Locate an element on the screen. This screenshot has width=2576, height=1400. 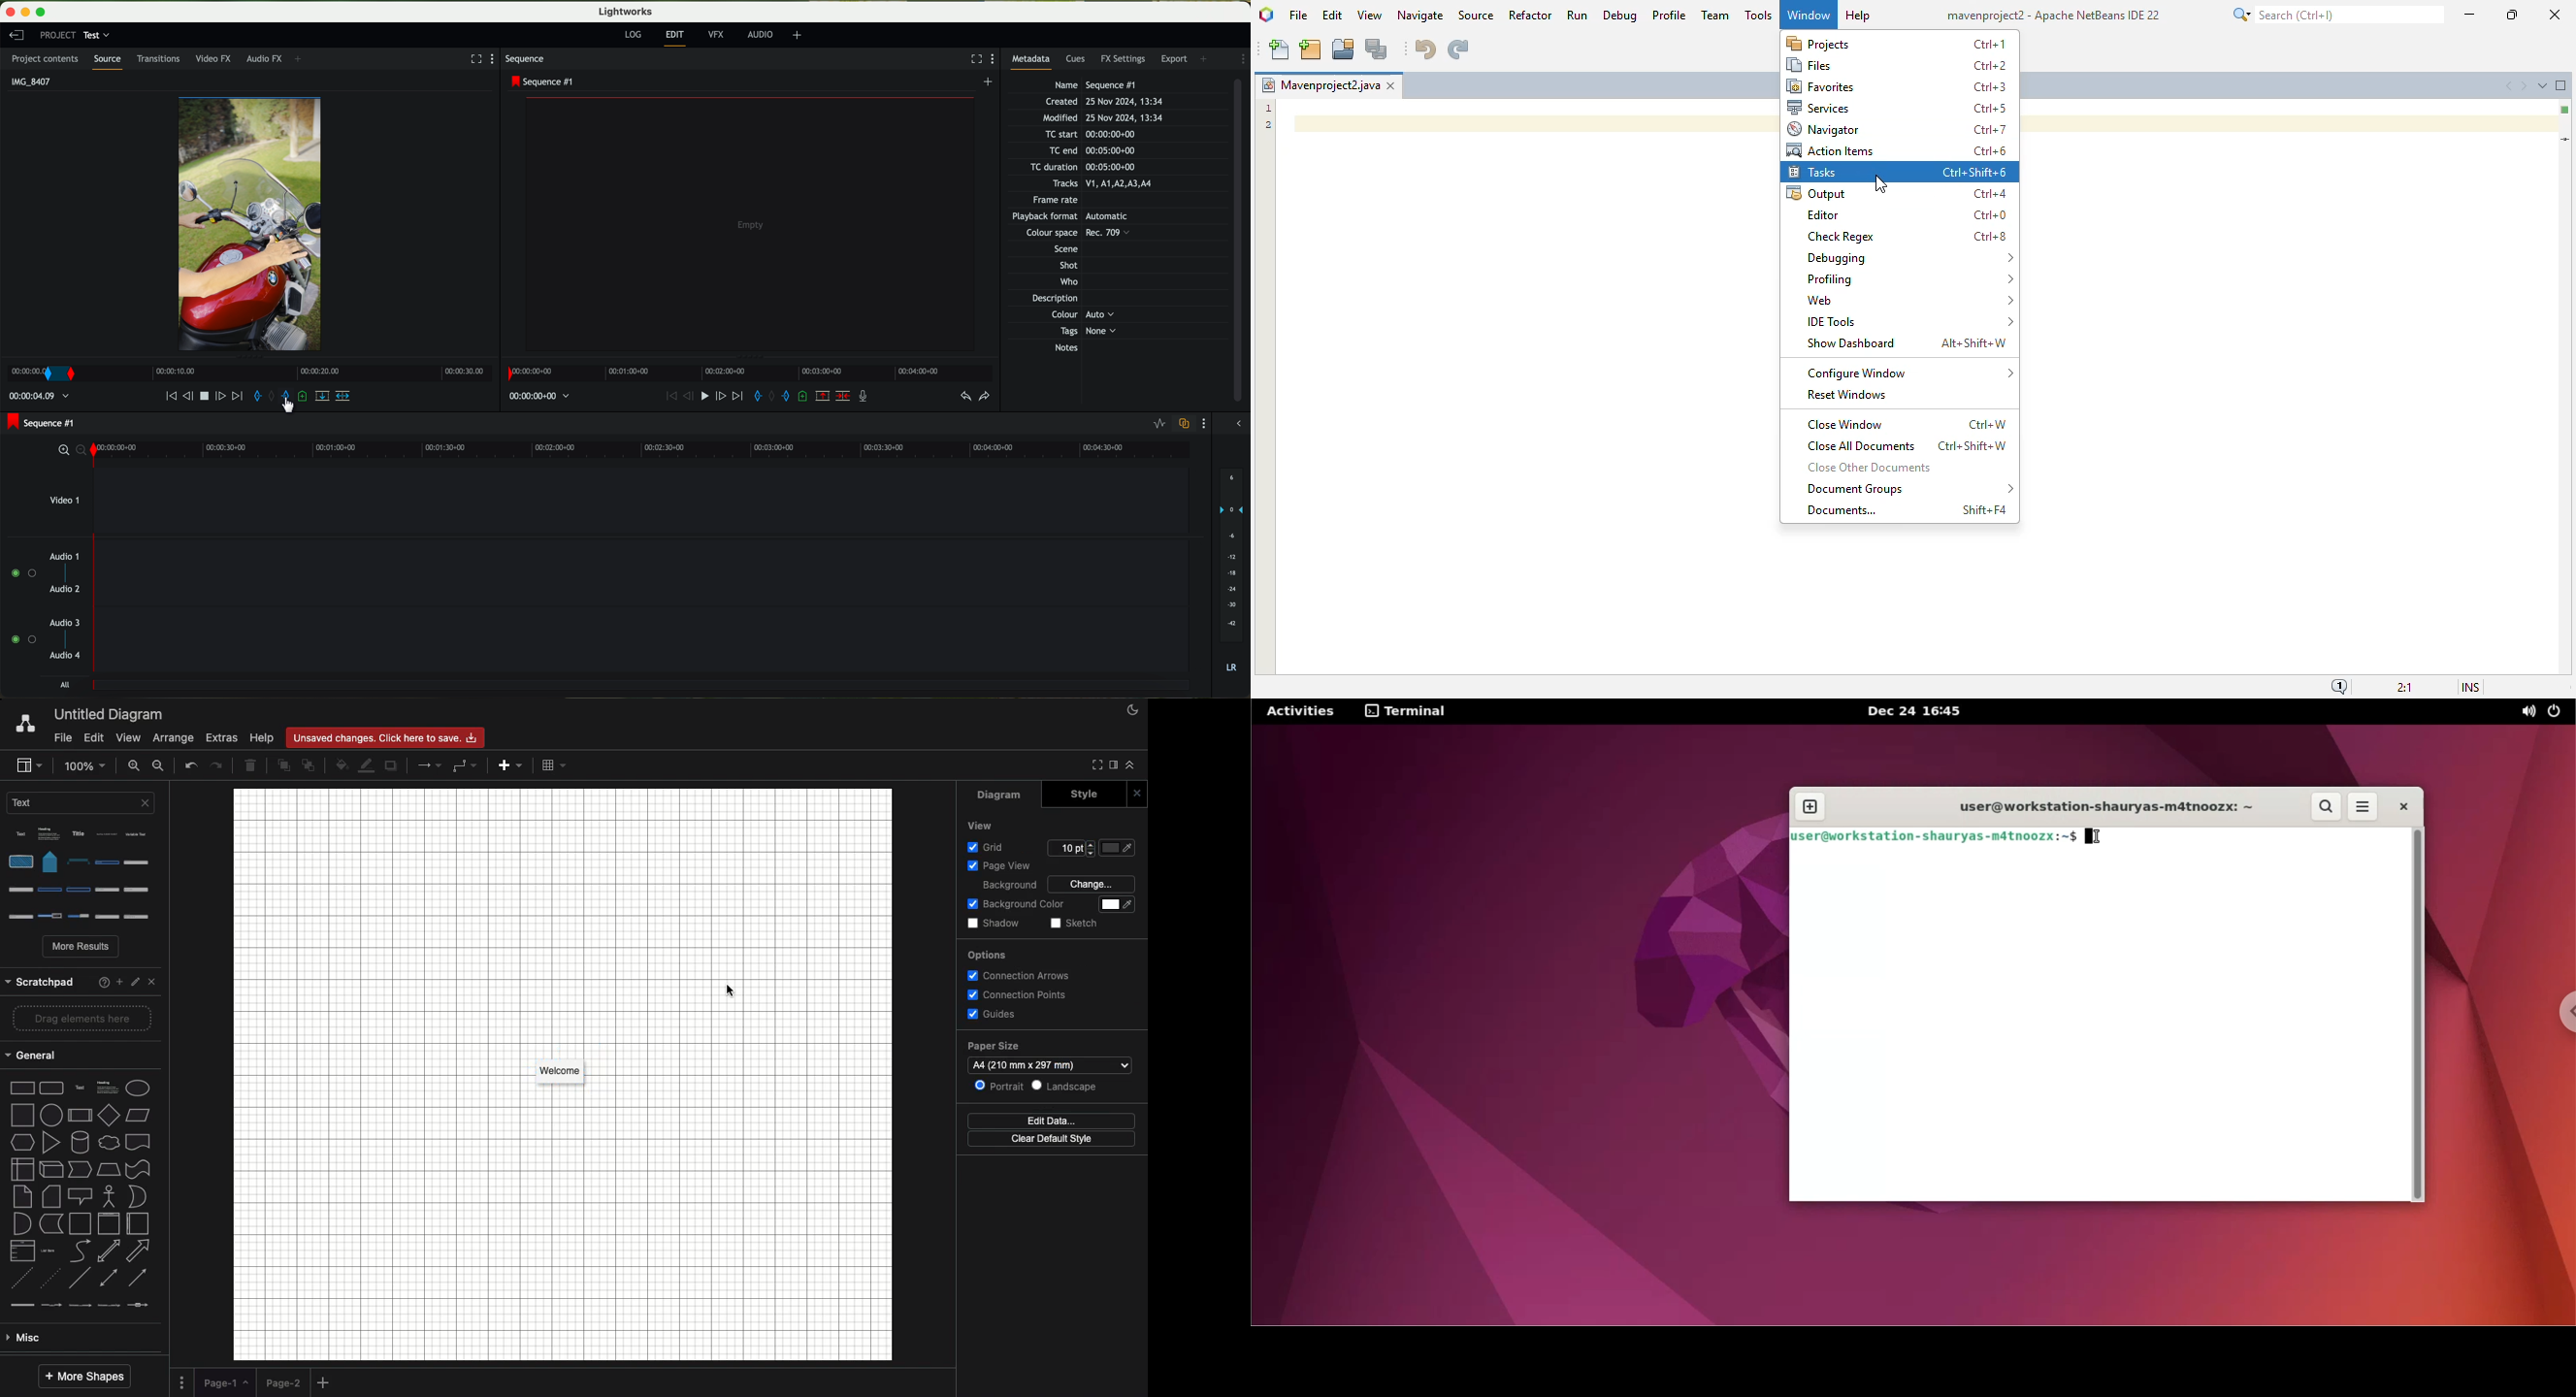
video preview is located at coordinates (751, 223).